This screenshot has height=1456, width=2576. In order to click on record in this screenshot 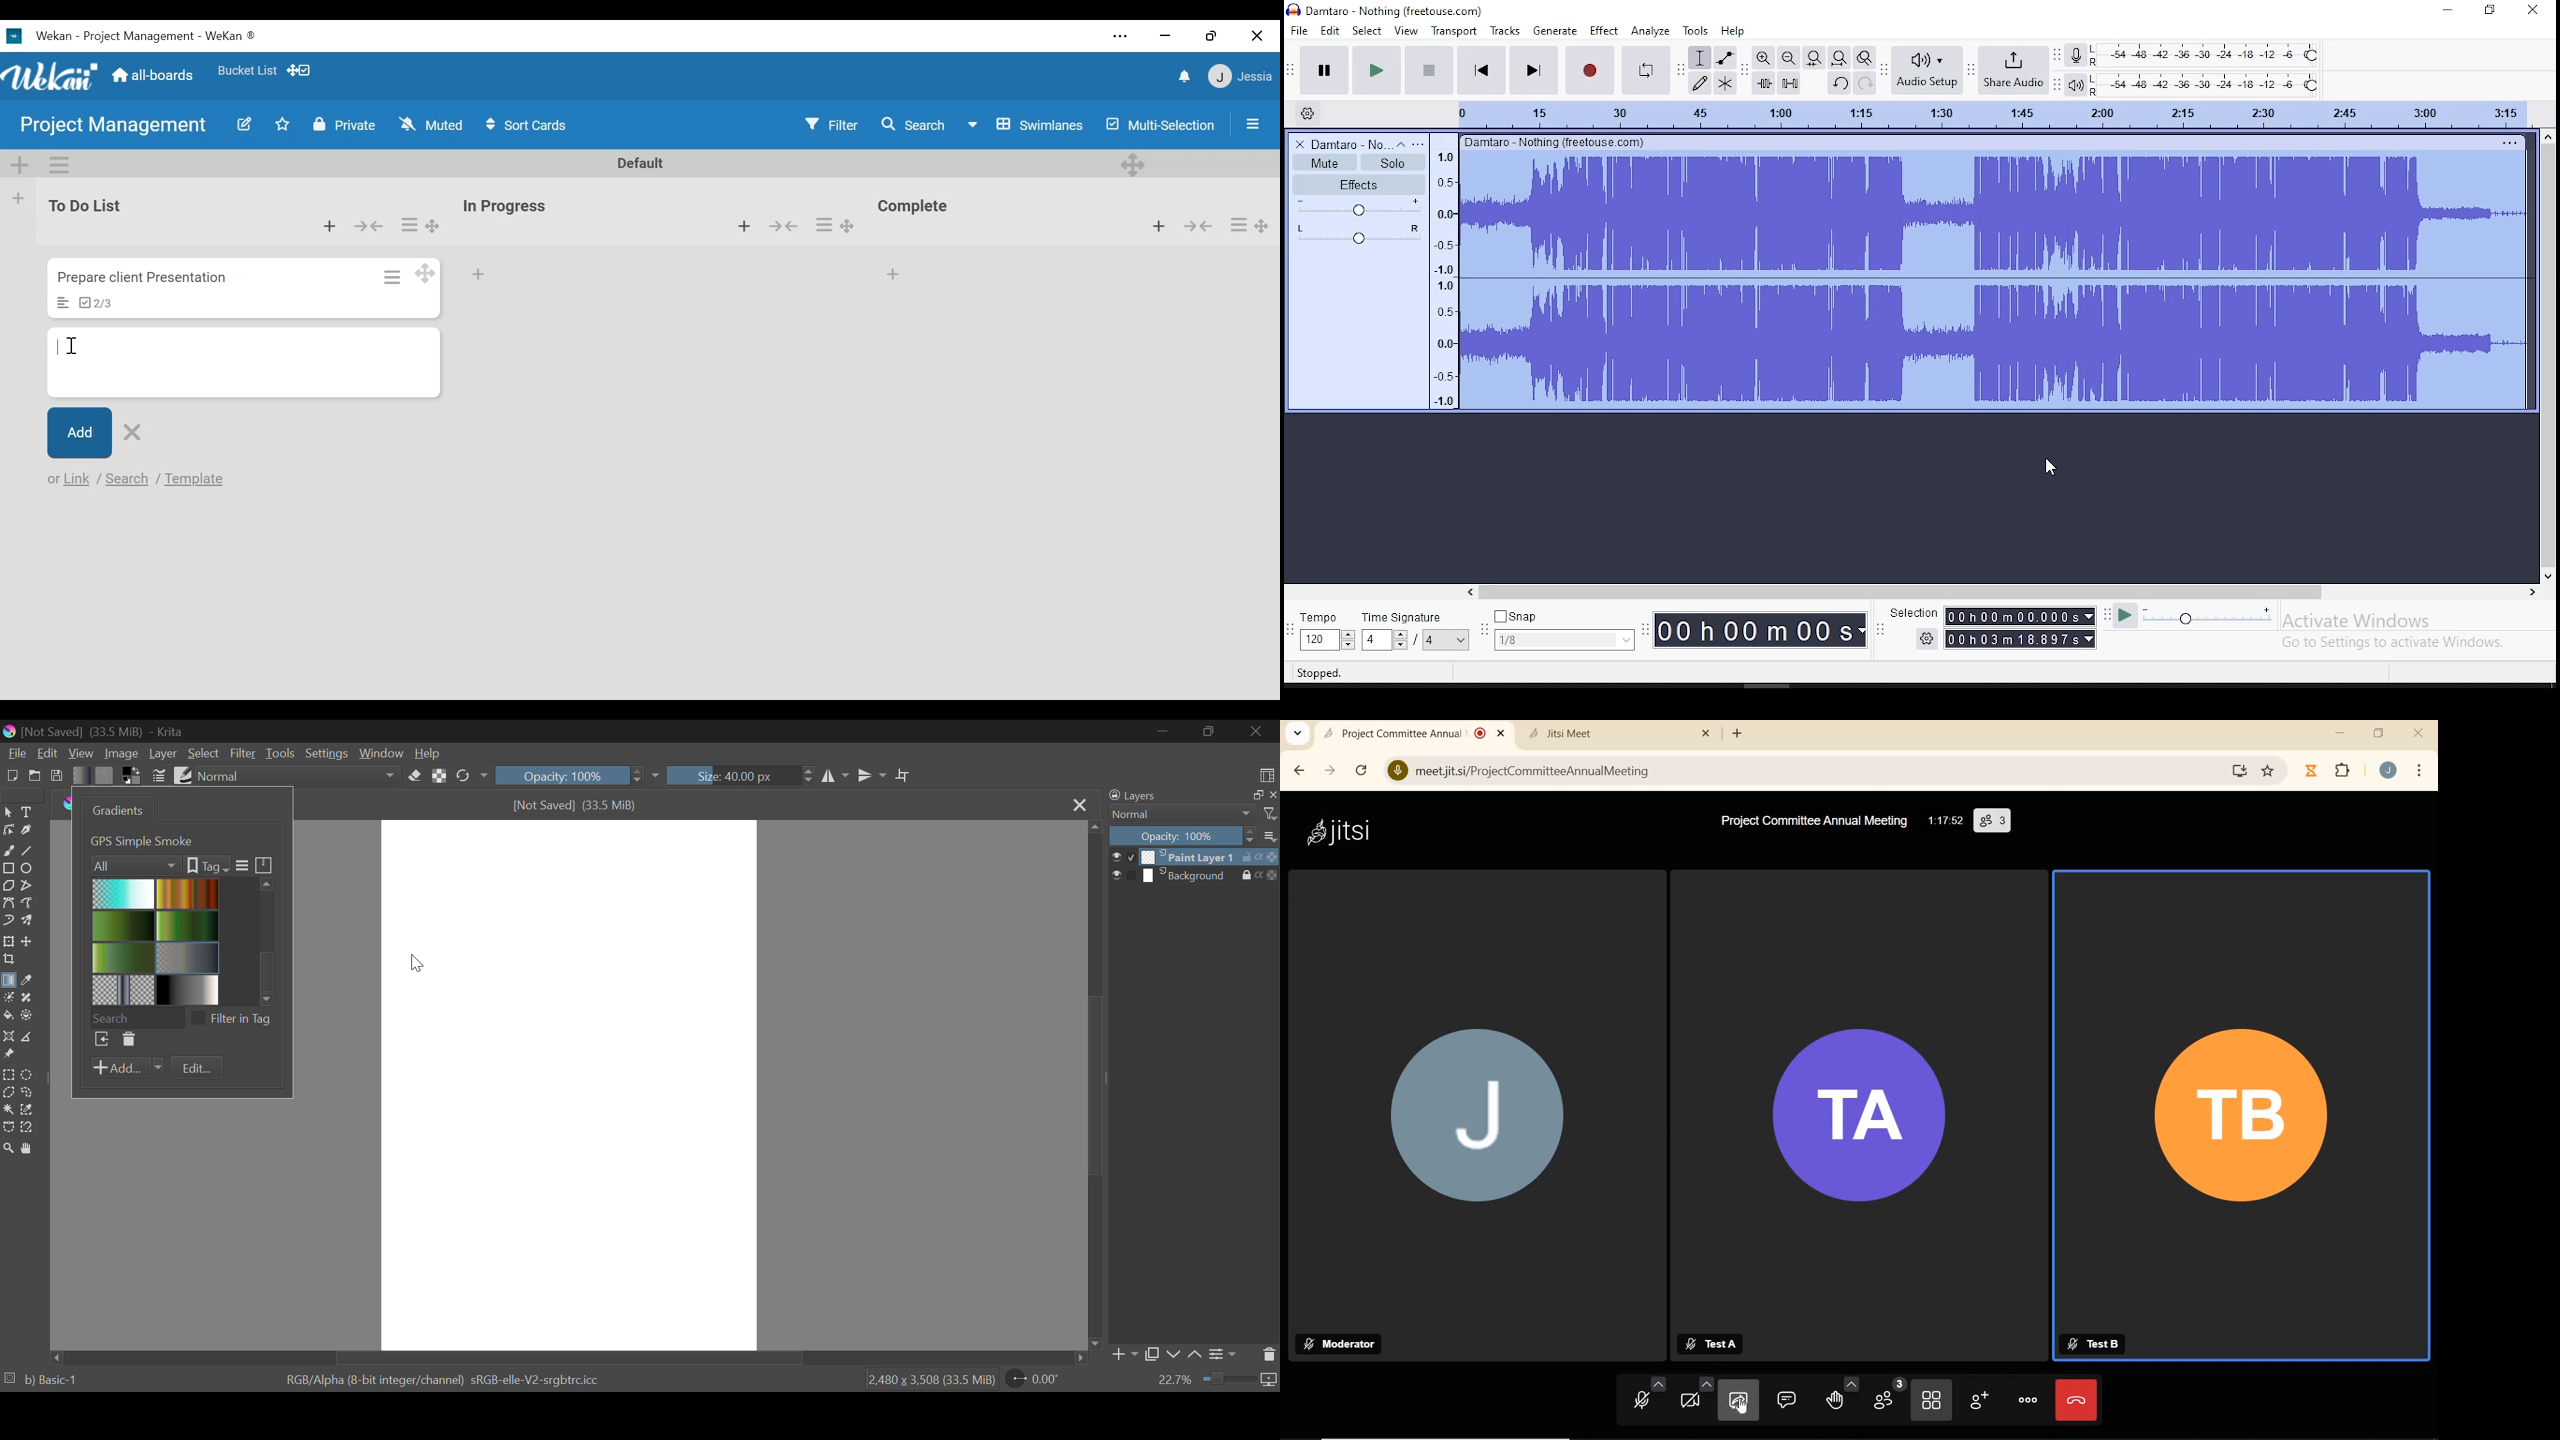, I will do `click(1591, 71)`.